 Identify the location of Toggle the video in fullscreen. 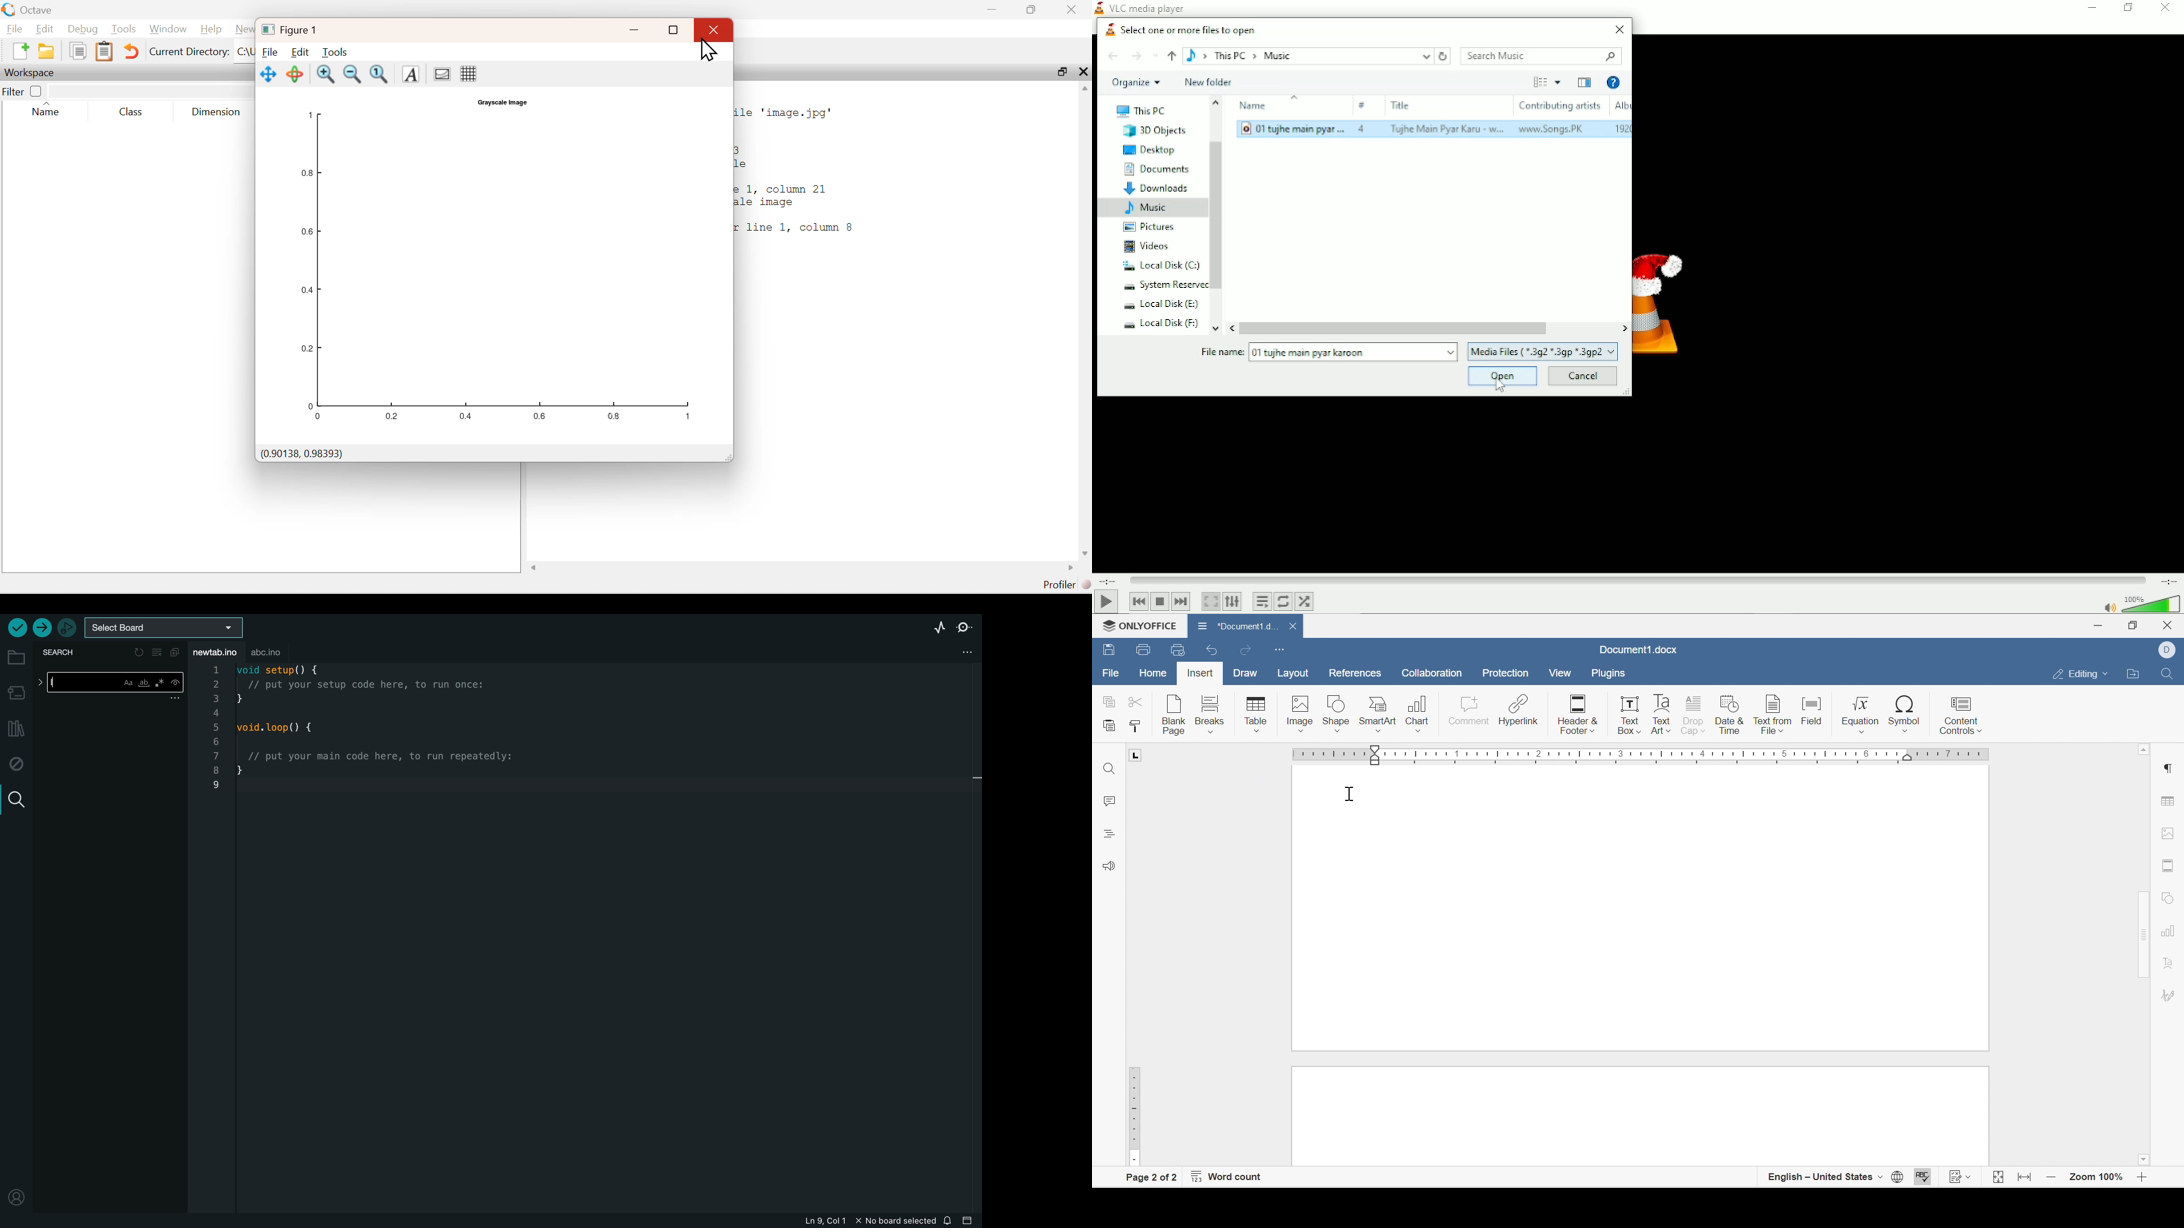
(1210, 602).